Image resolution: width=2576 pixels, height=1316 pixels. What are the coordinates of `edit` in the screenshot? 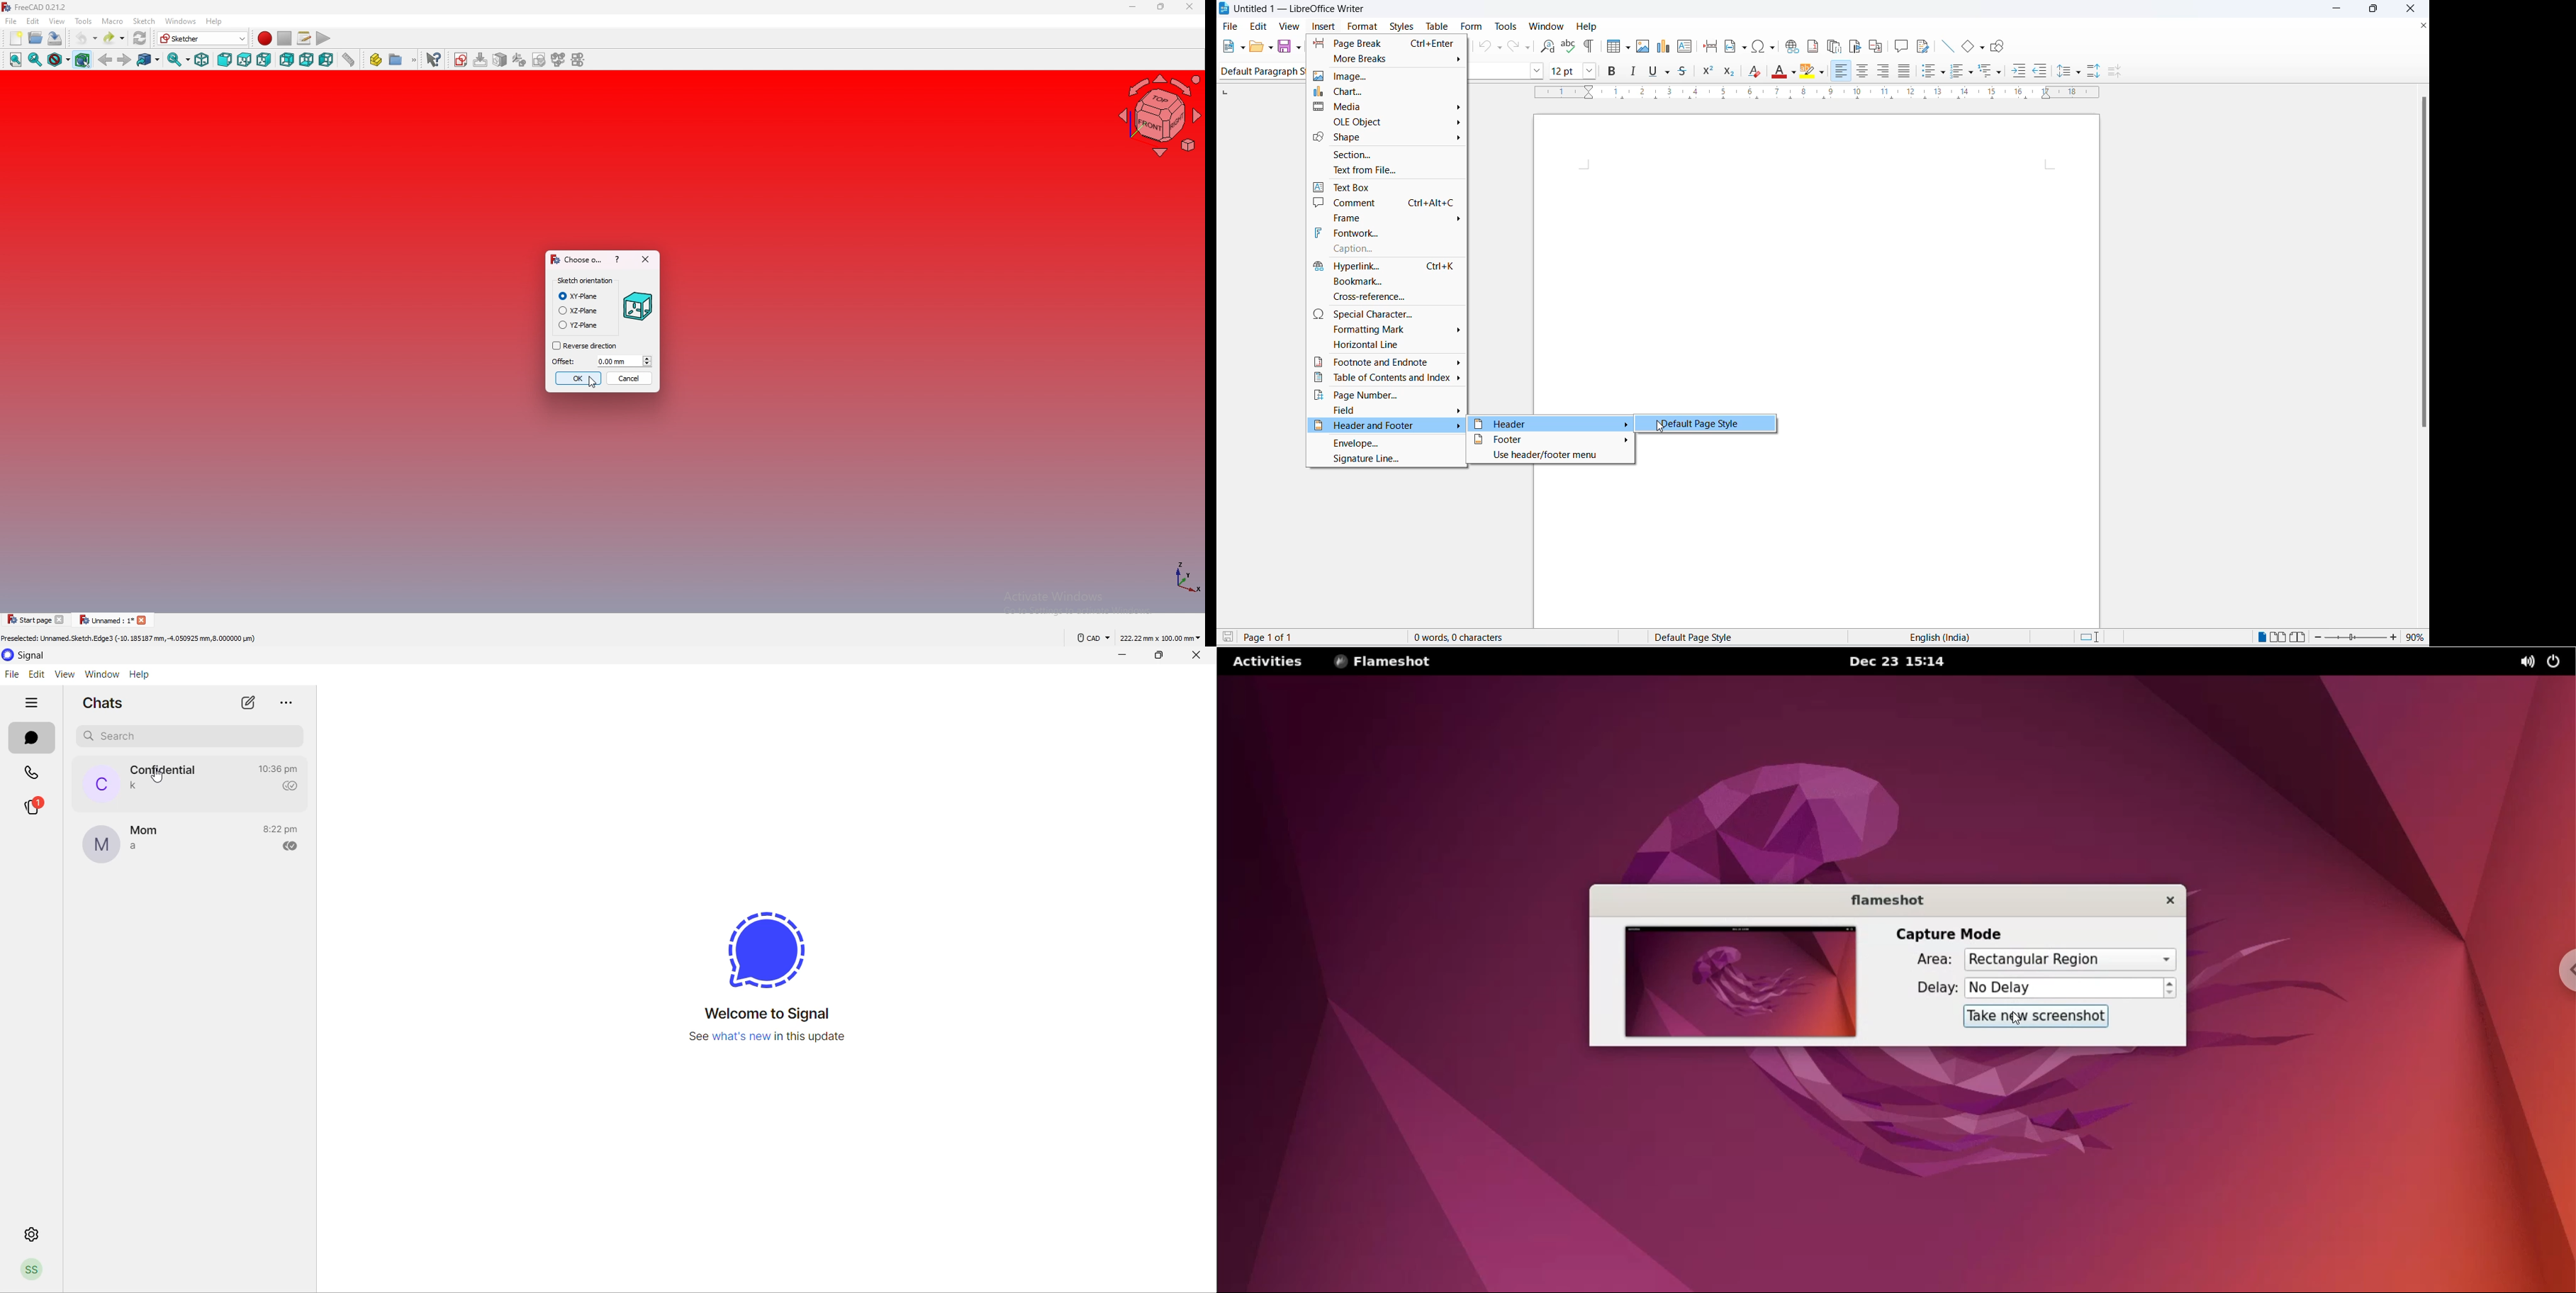 It's located at (37, 674).